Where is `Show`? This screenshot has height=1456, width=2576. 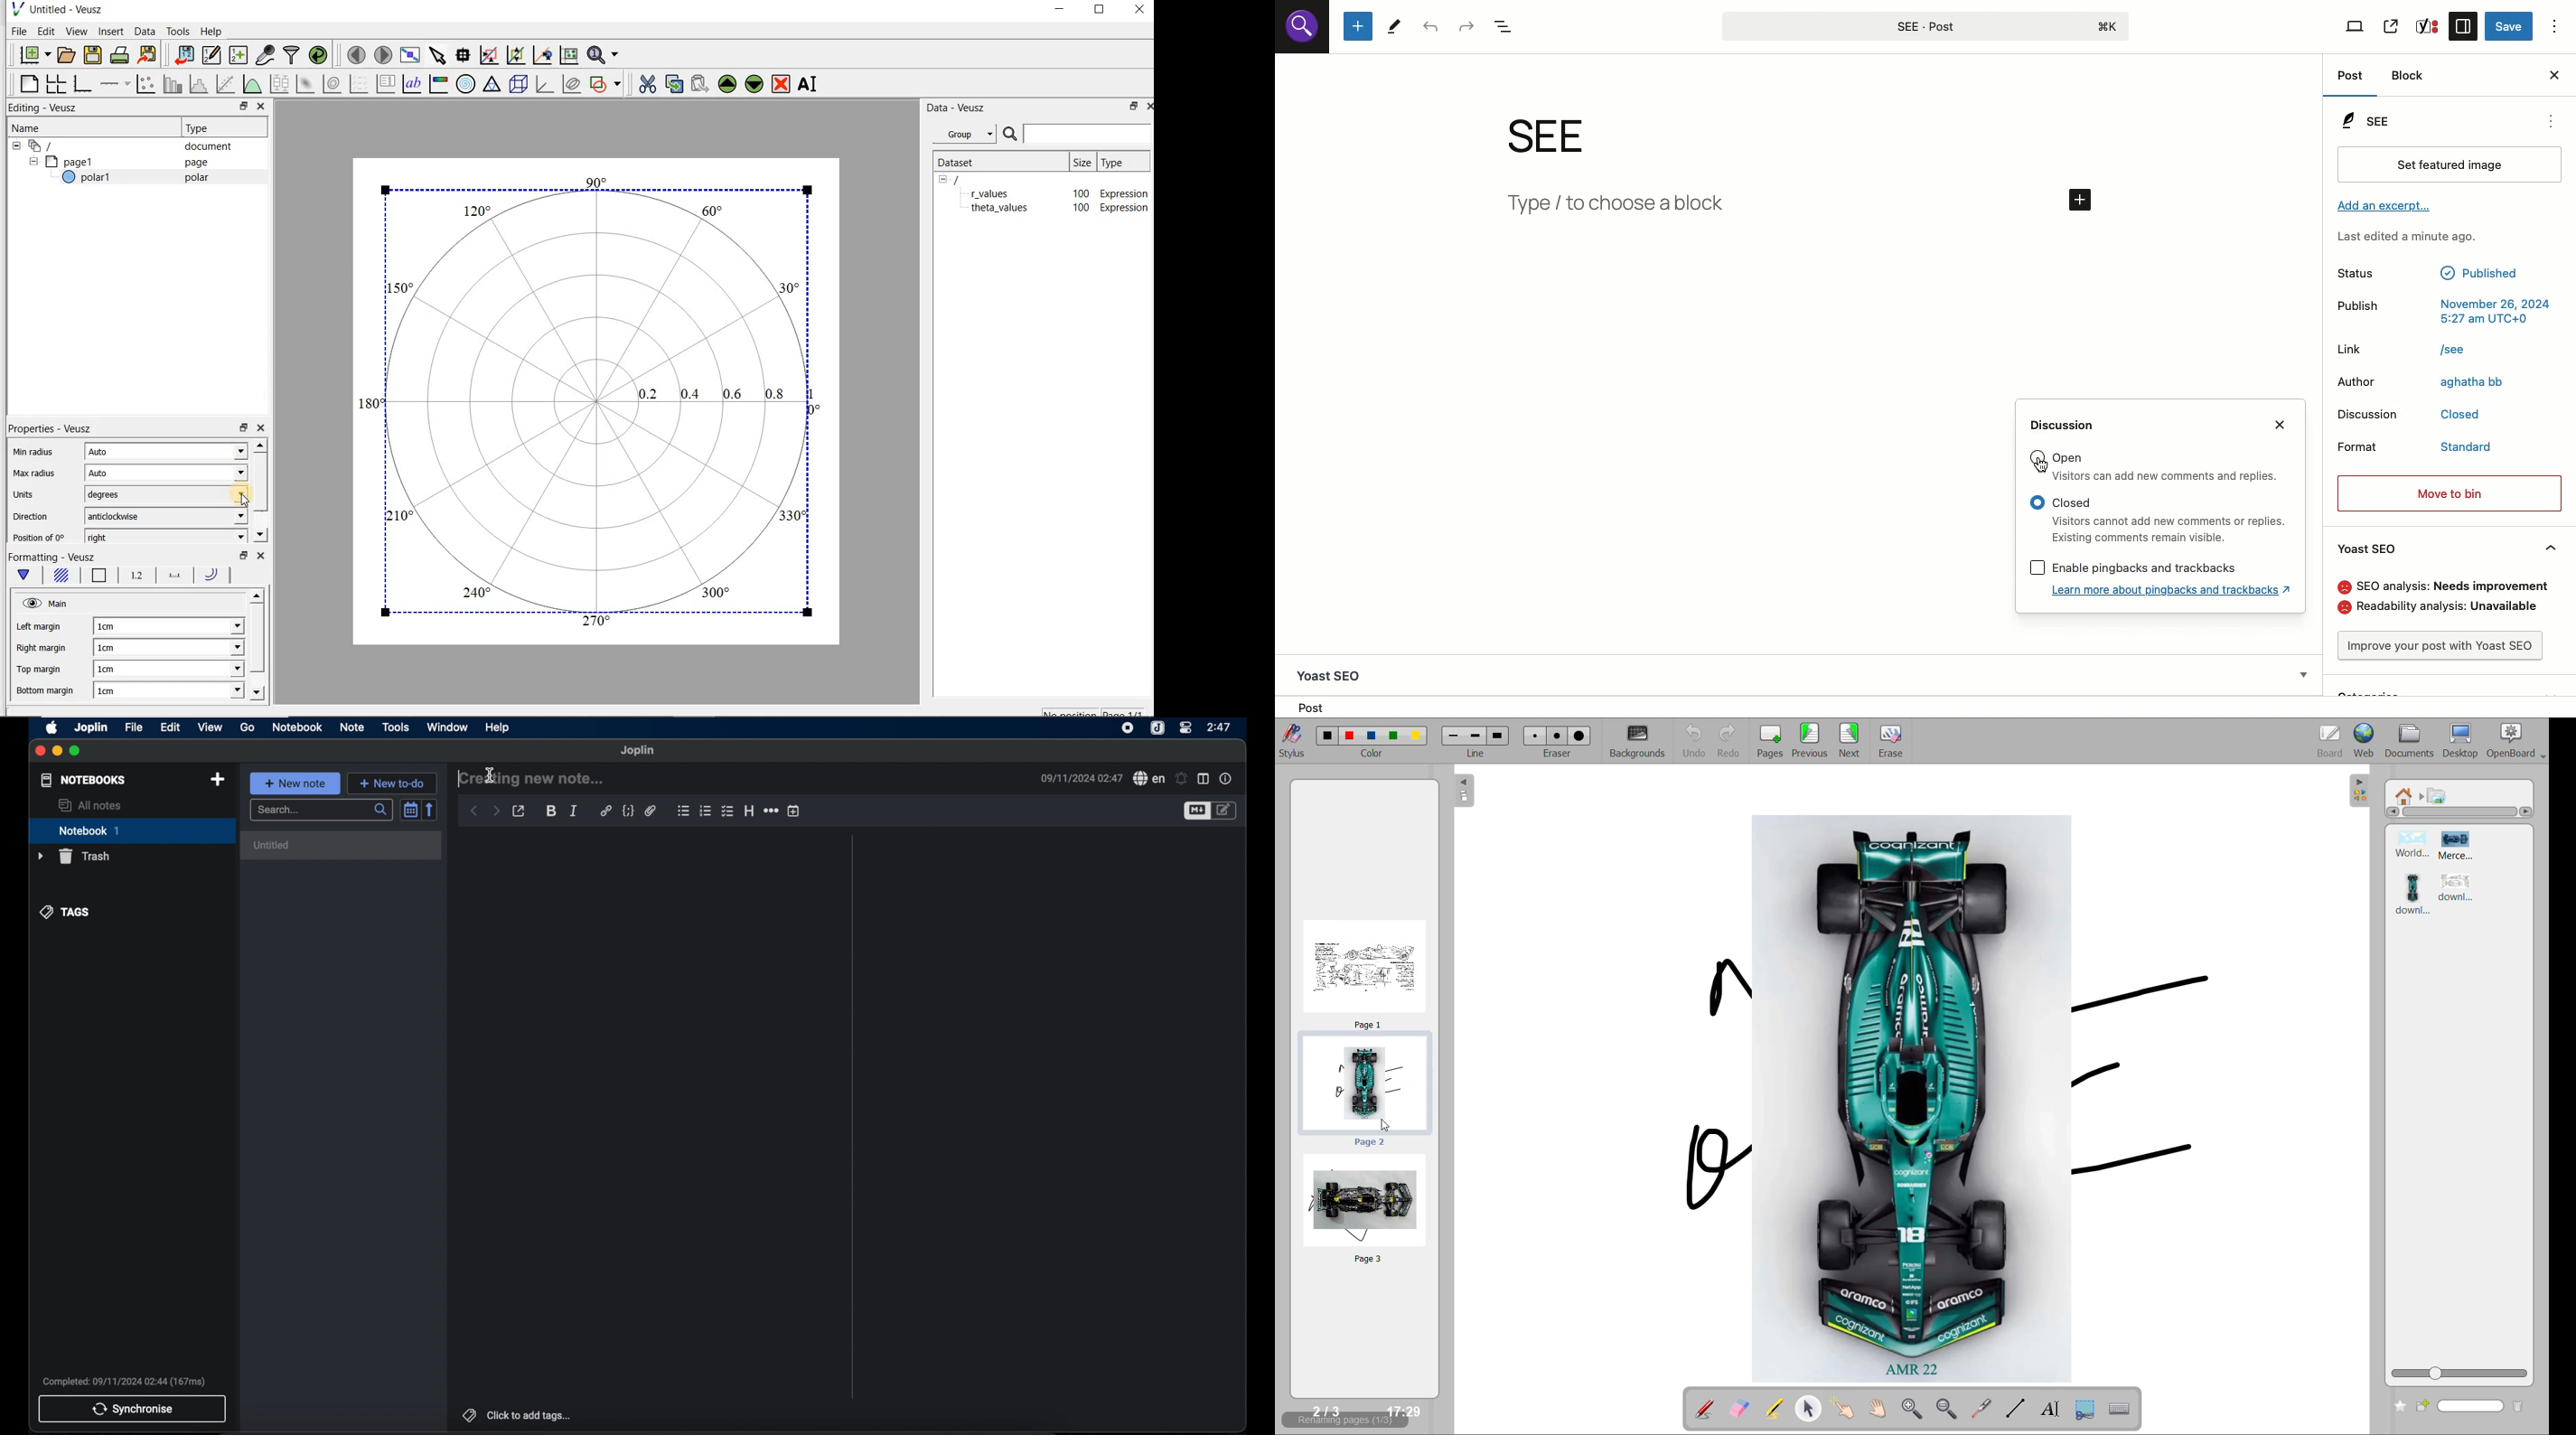
Show is located at coordinates (2302, 671).